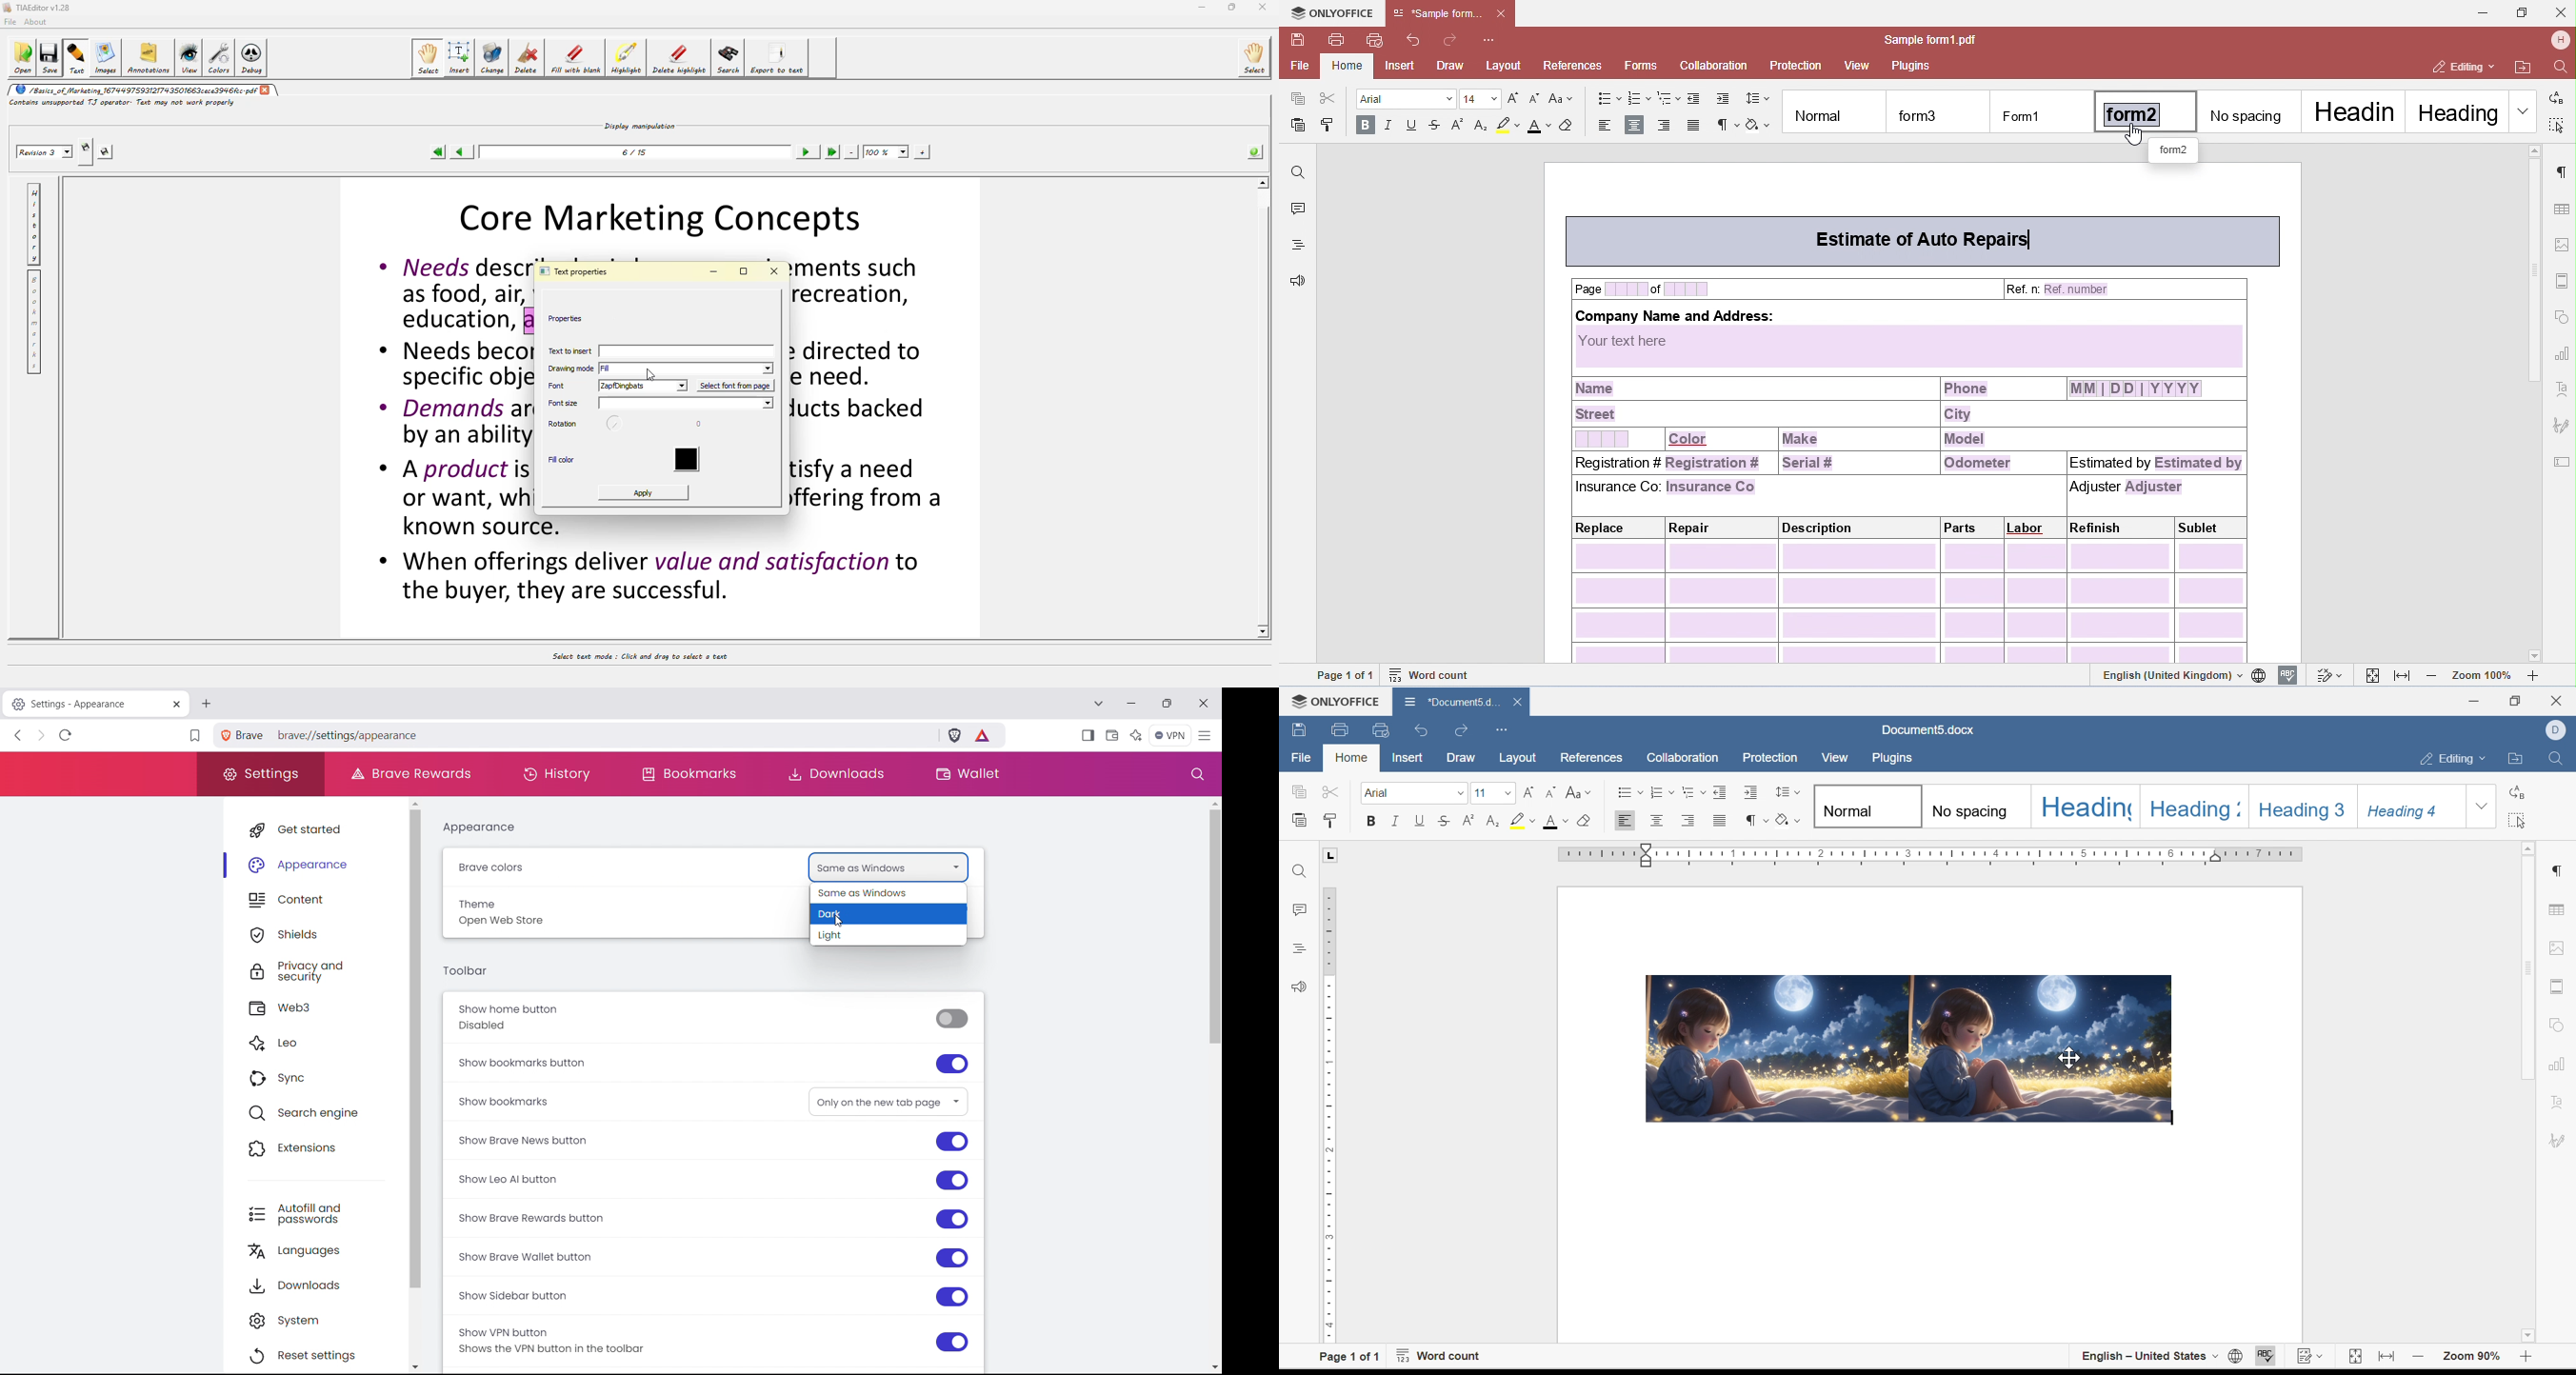  What do you see at coordinates (1459, 794) in the screenshot?
I see `drop down` at bounding box center [1459, 794].